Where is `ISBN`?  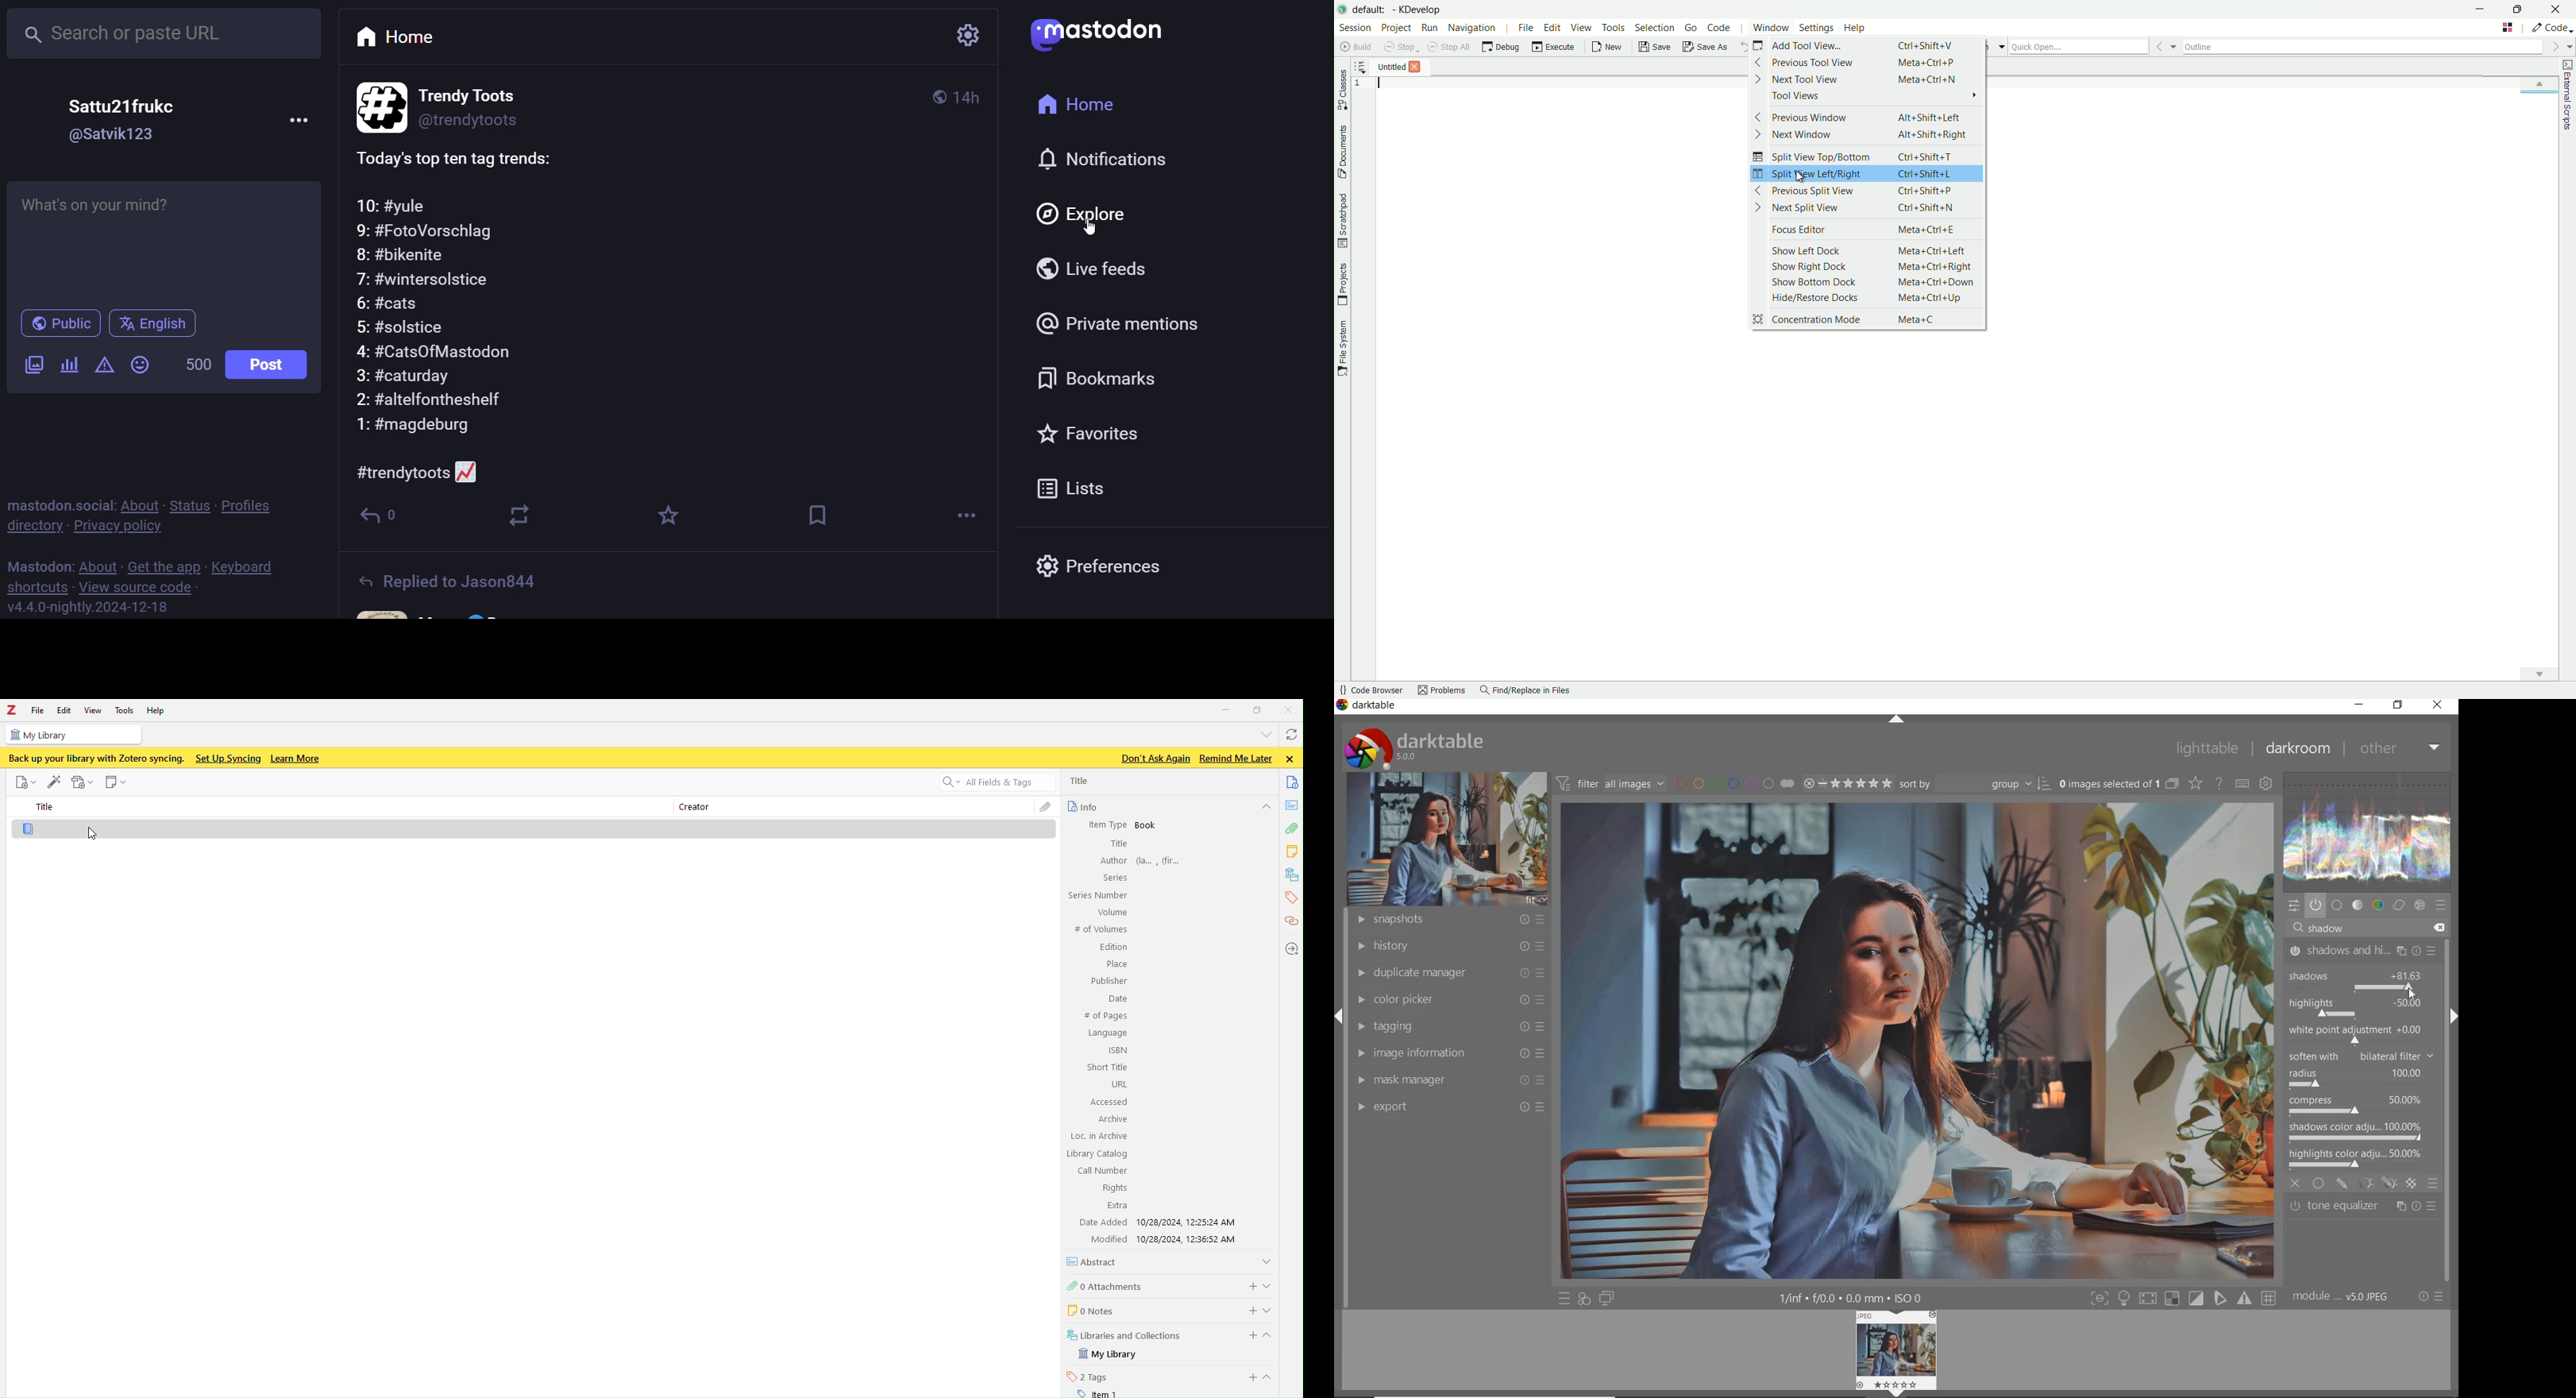
ISBN is located at coordinates (1119, 1050).